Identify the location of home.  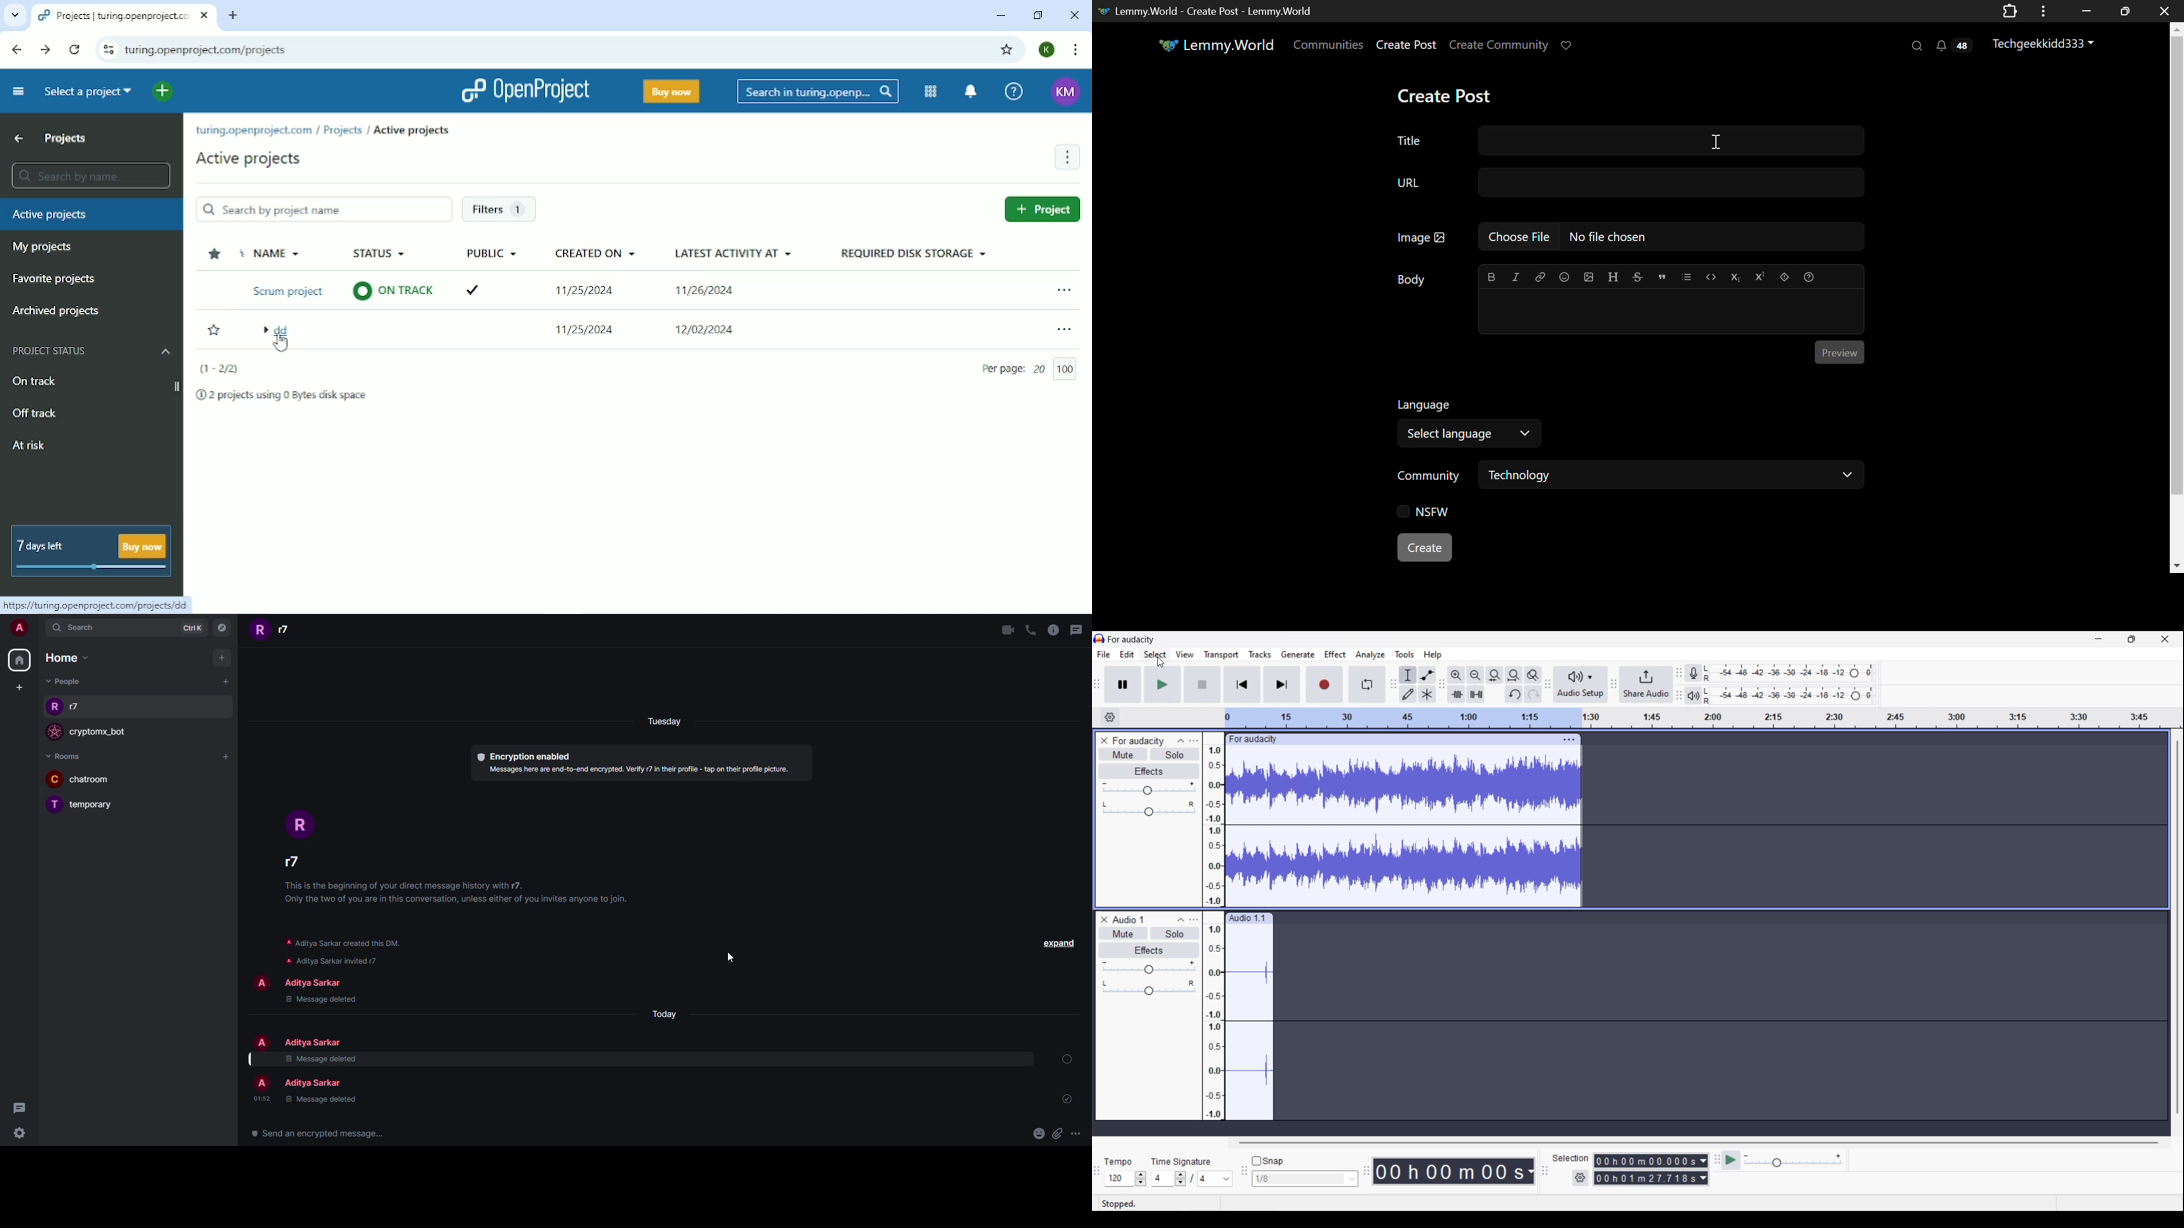
(67, 658).